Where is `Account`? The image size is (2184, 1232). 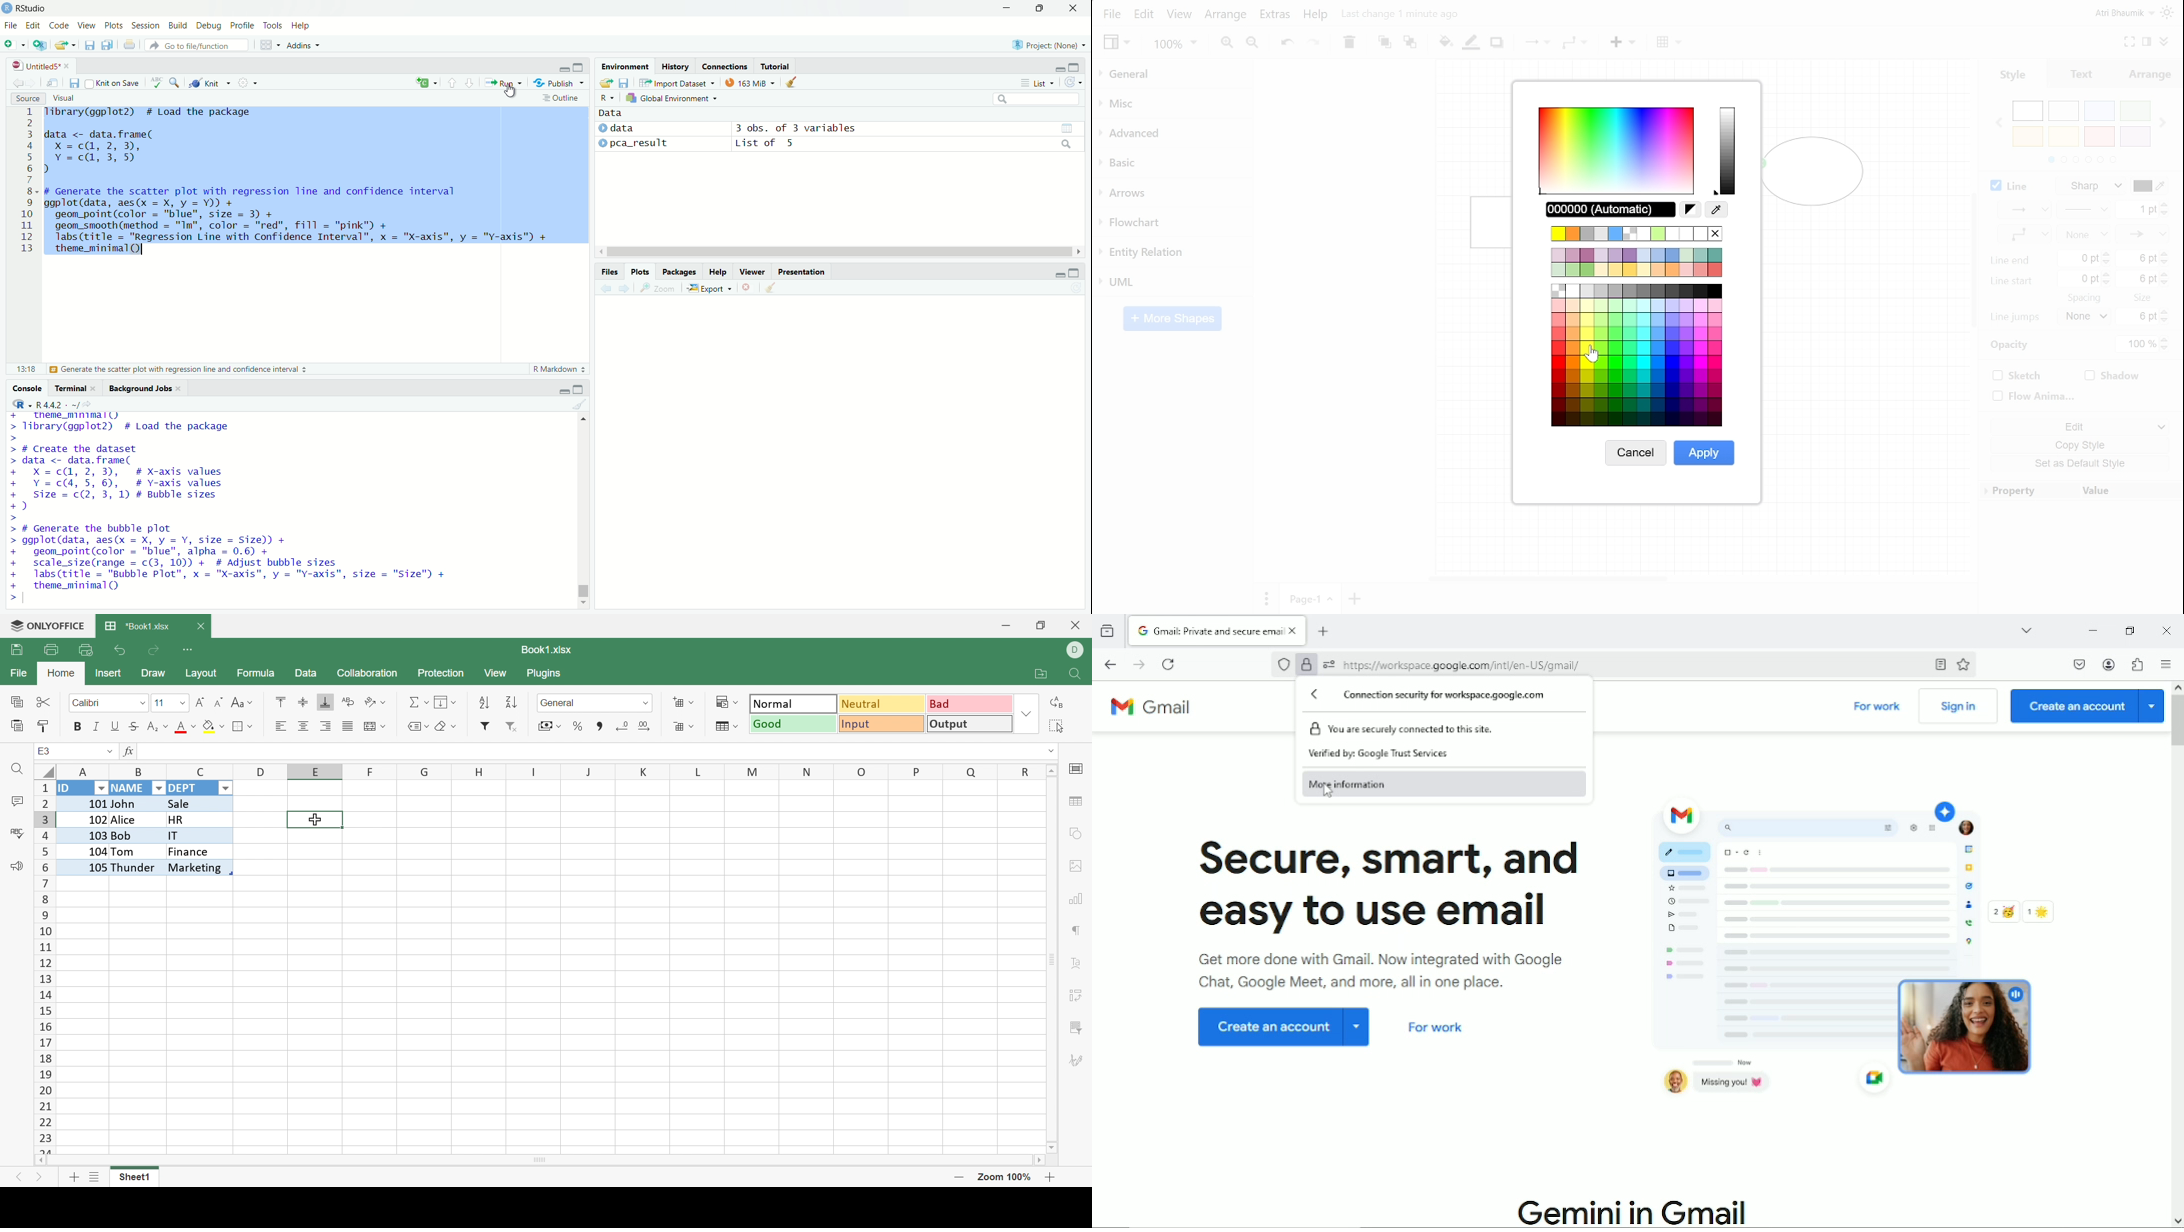
Account is located at coordinates (2109, 664).